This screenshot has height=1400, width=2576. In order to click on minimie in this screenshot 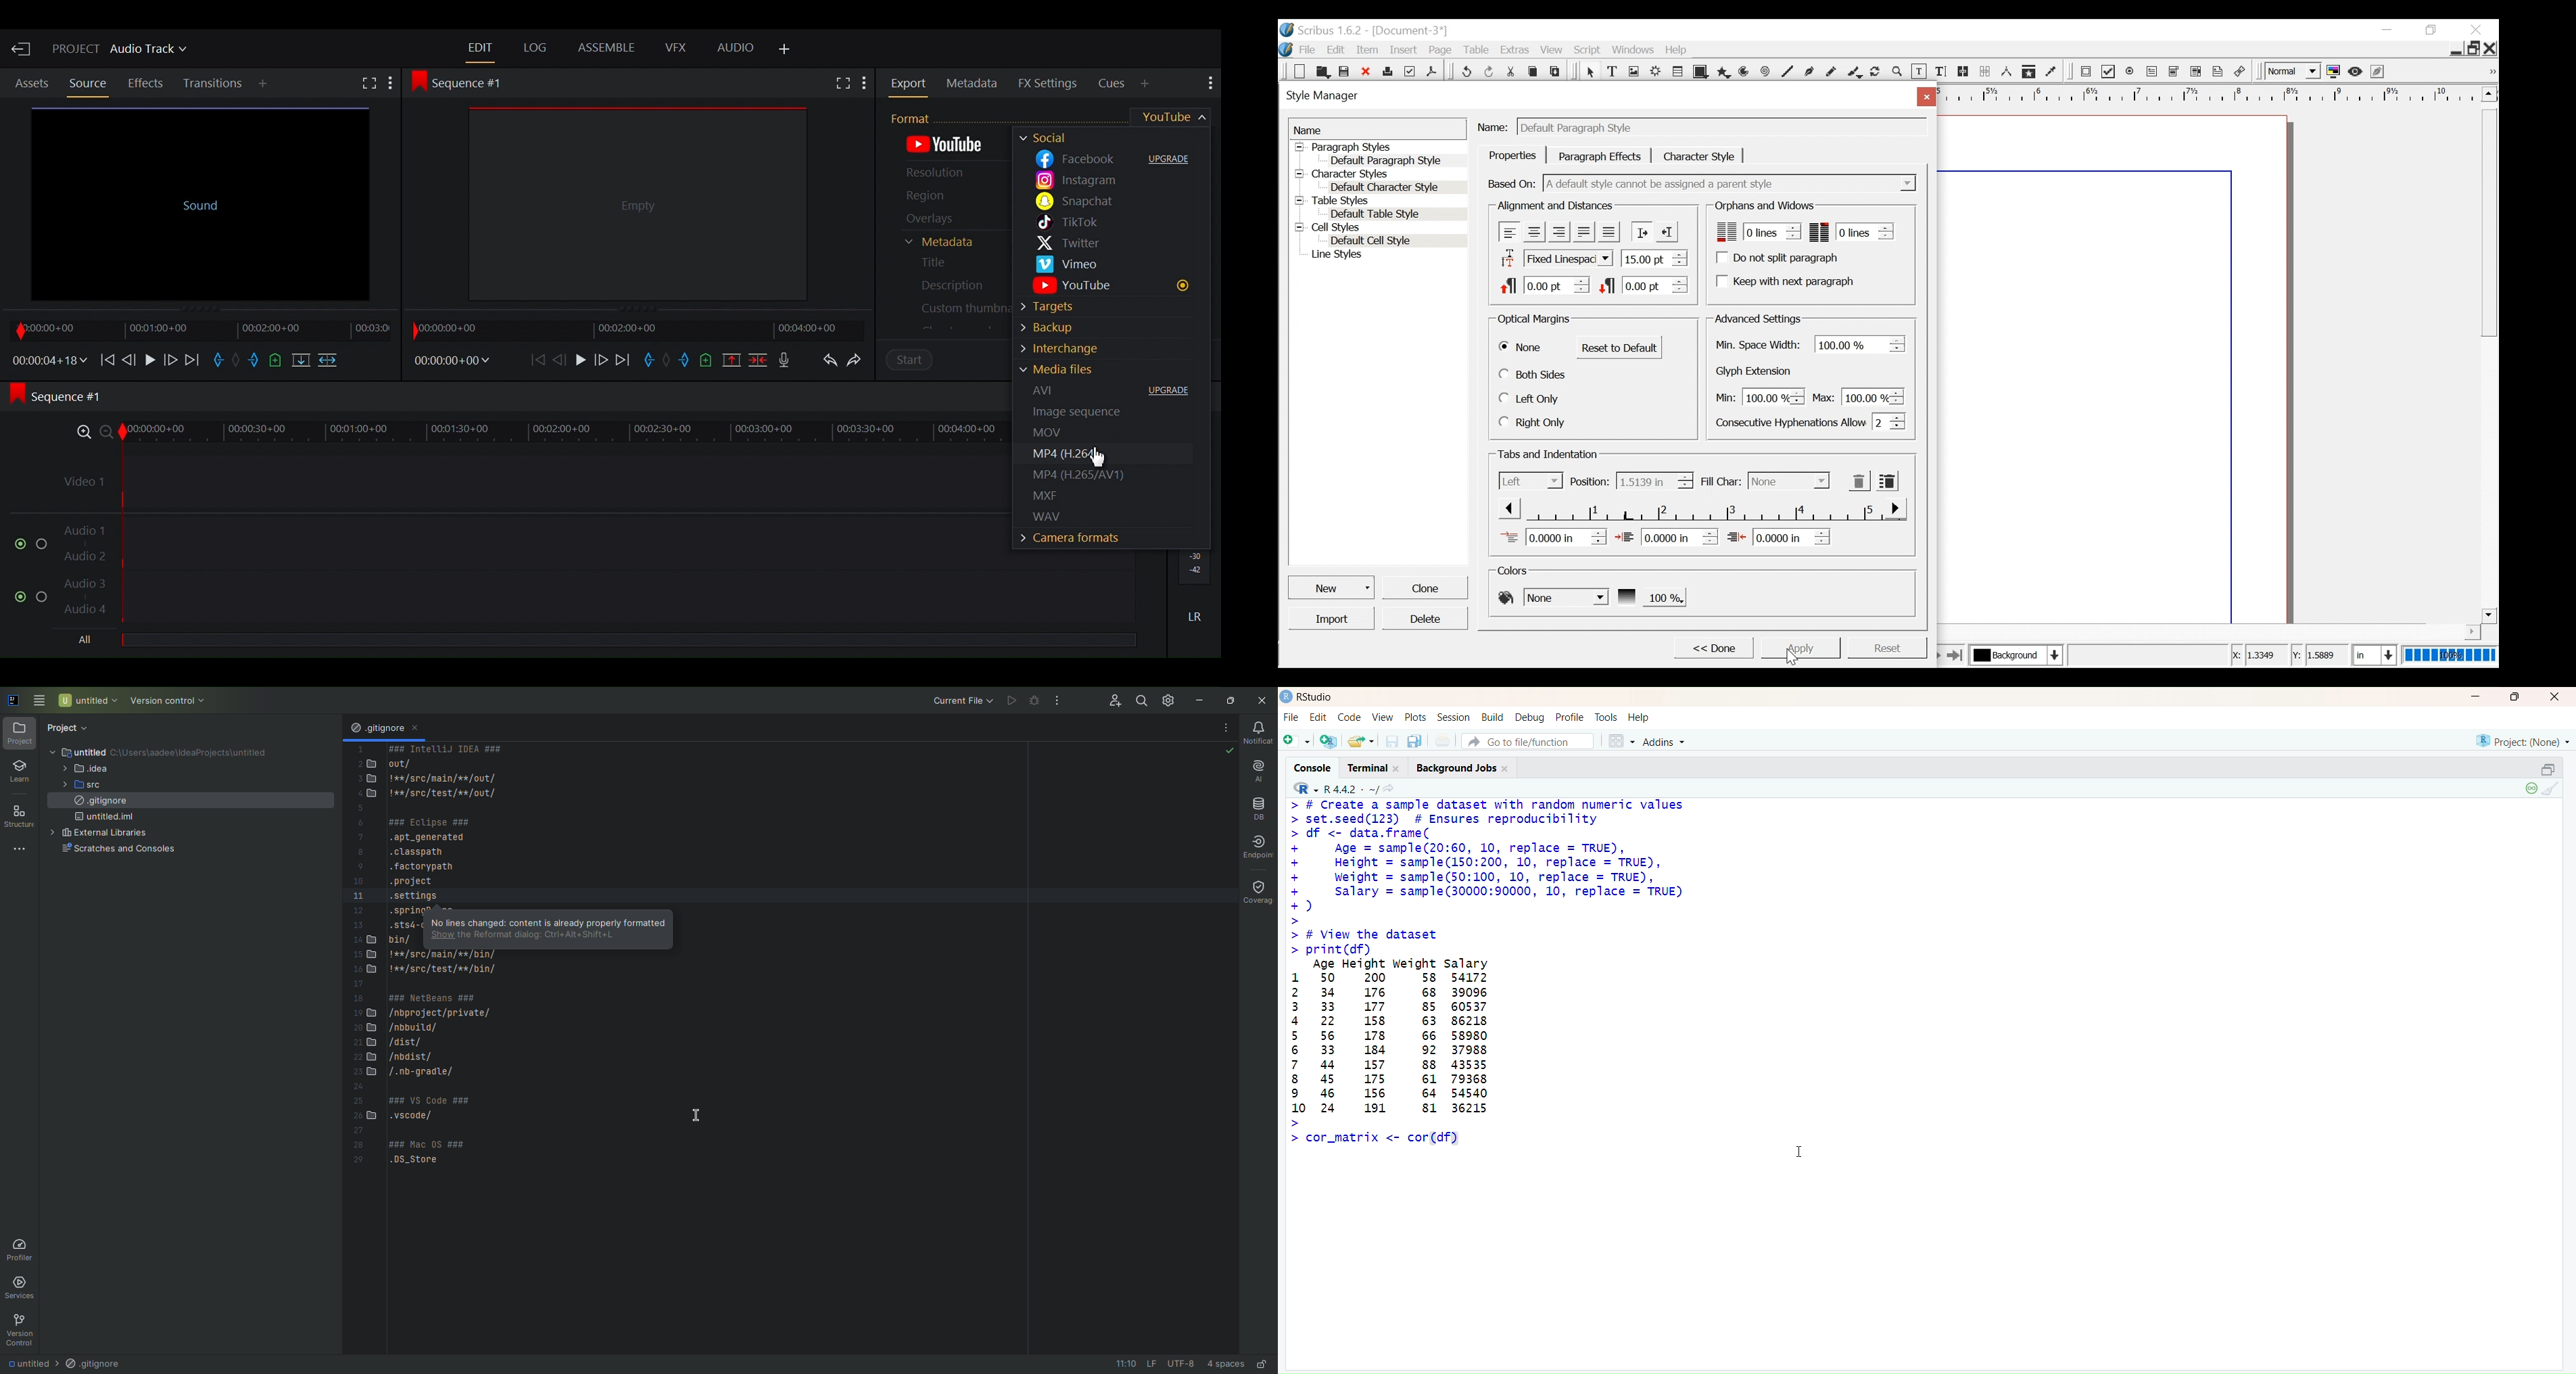, I will do `click(2455, 48)`.